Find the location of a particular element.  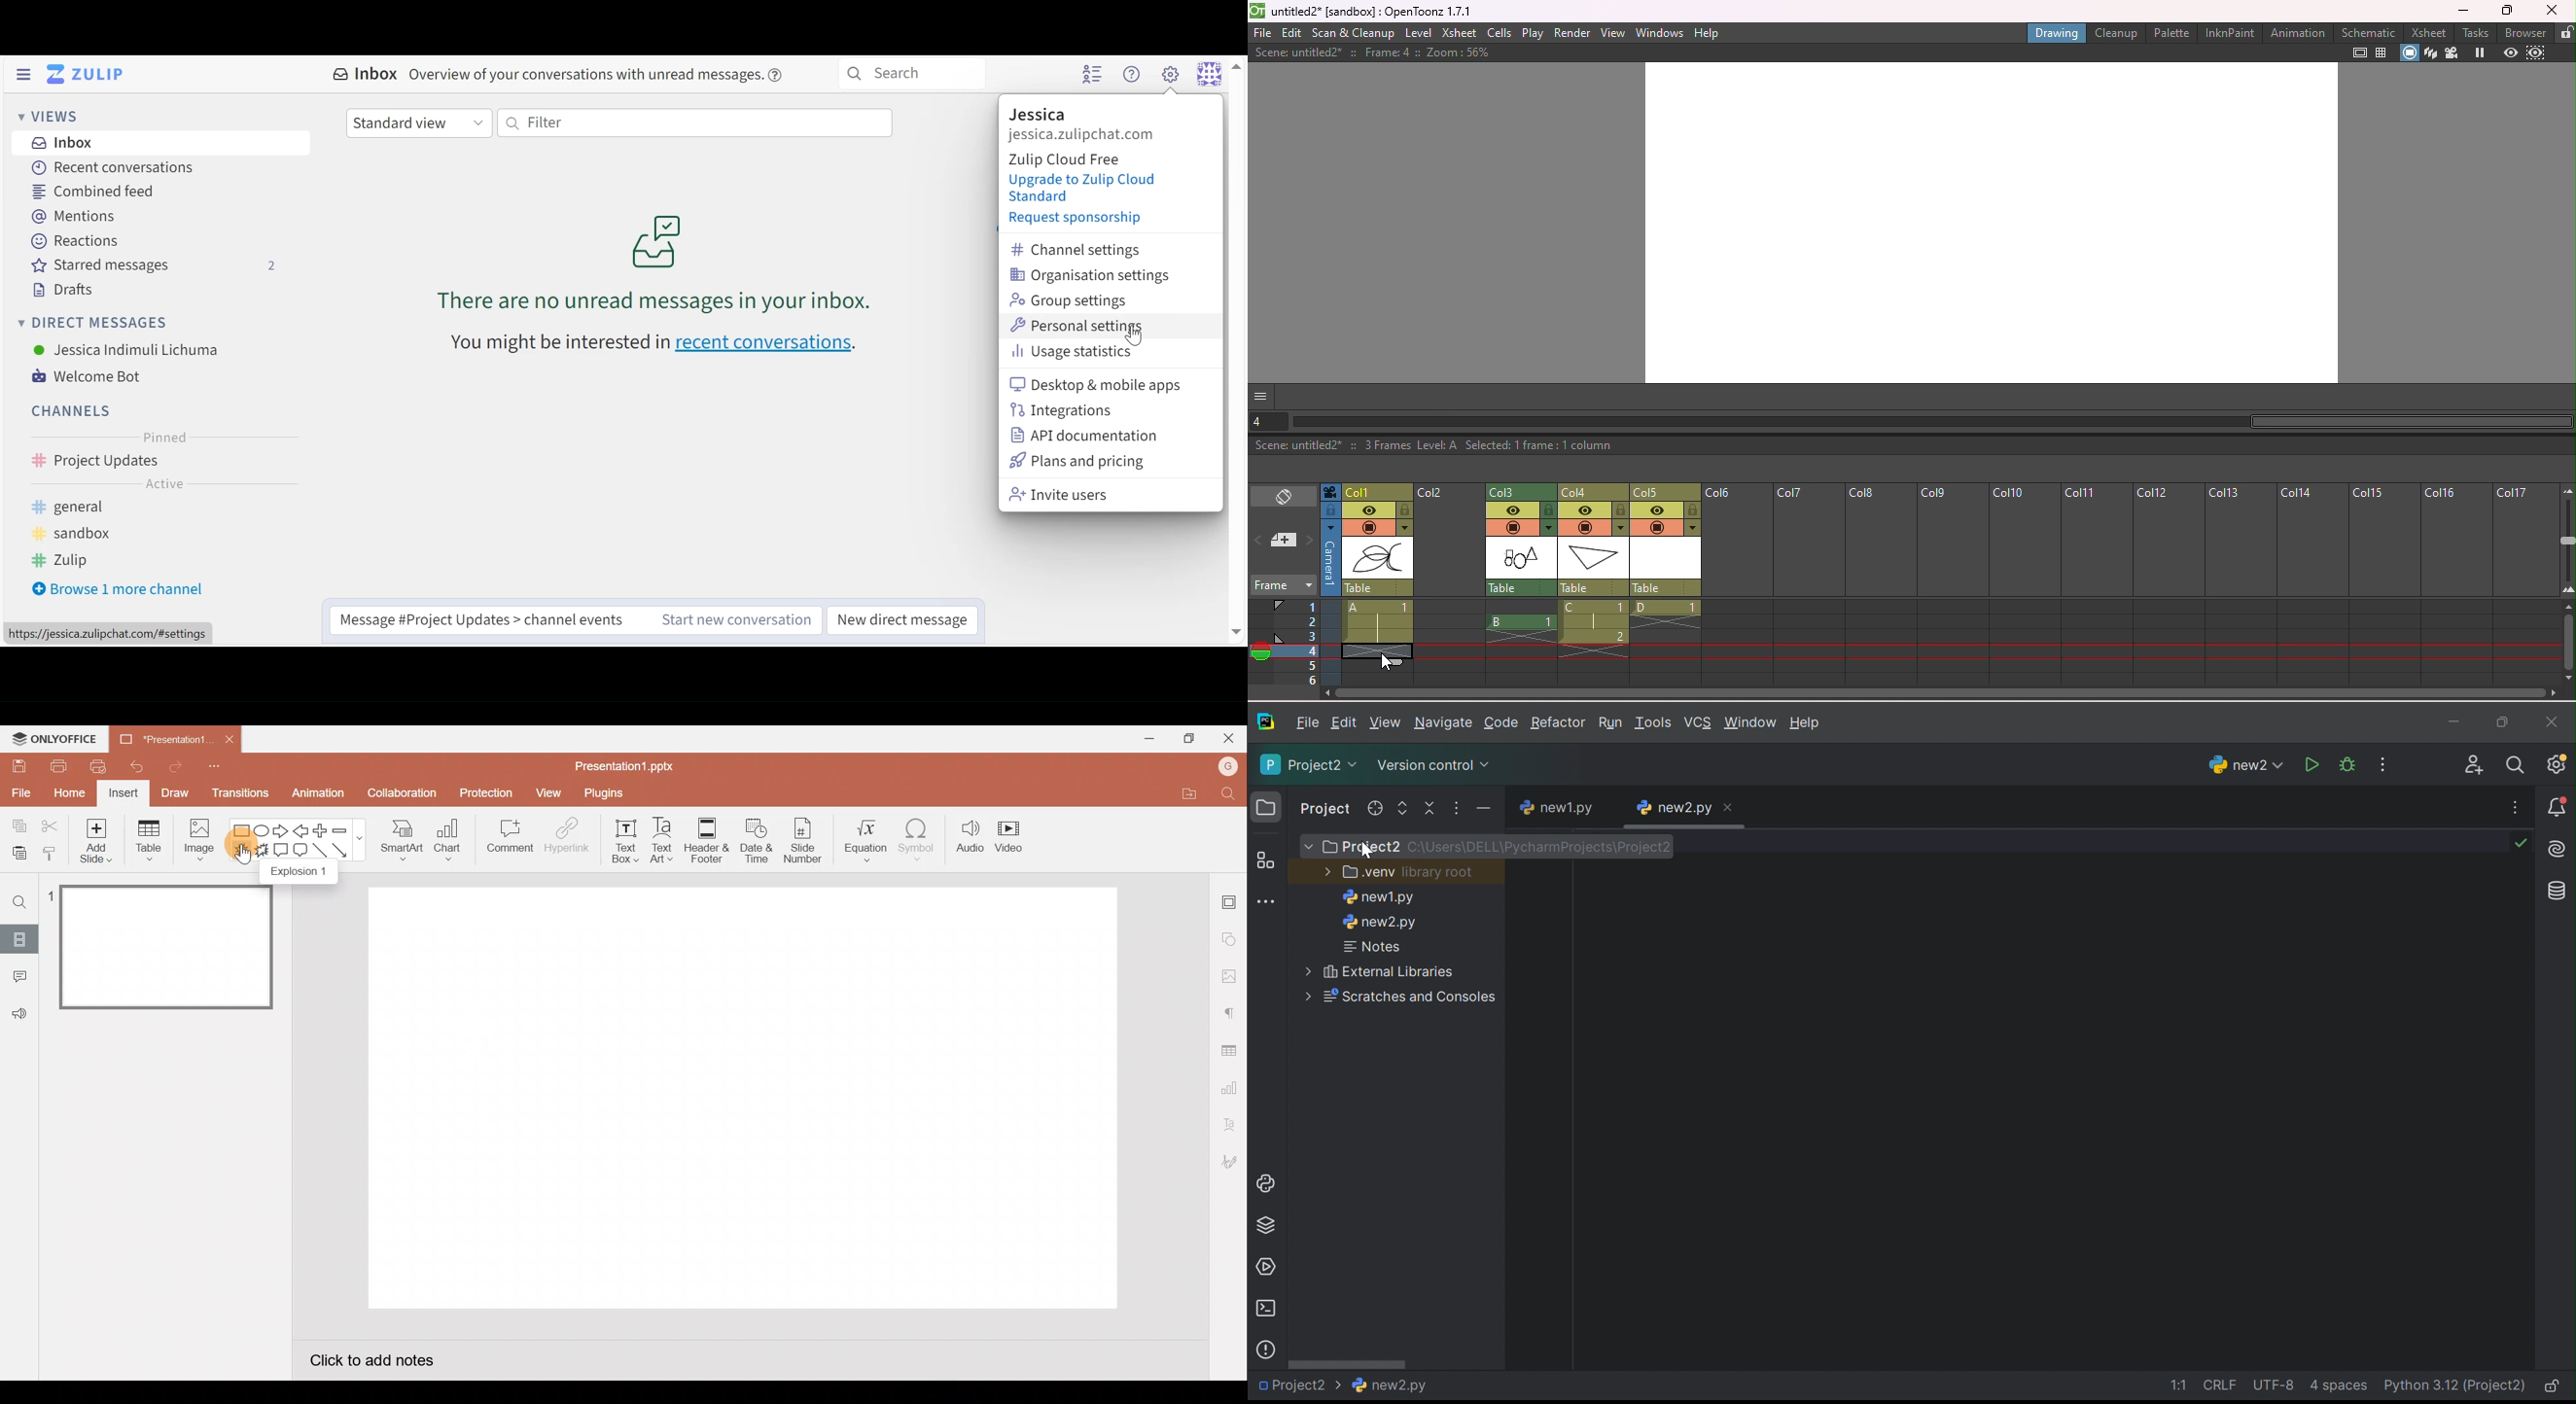

Options is located at coordinates (1456, 809).